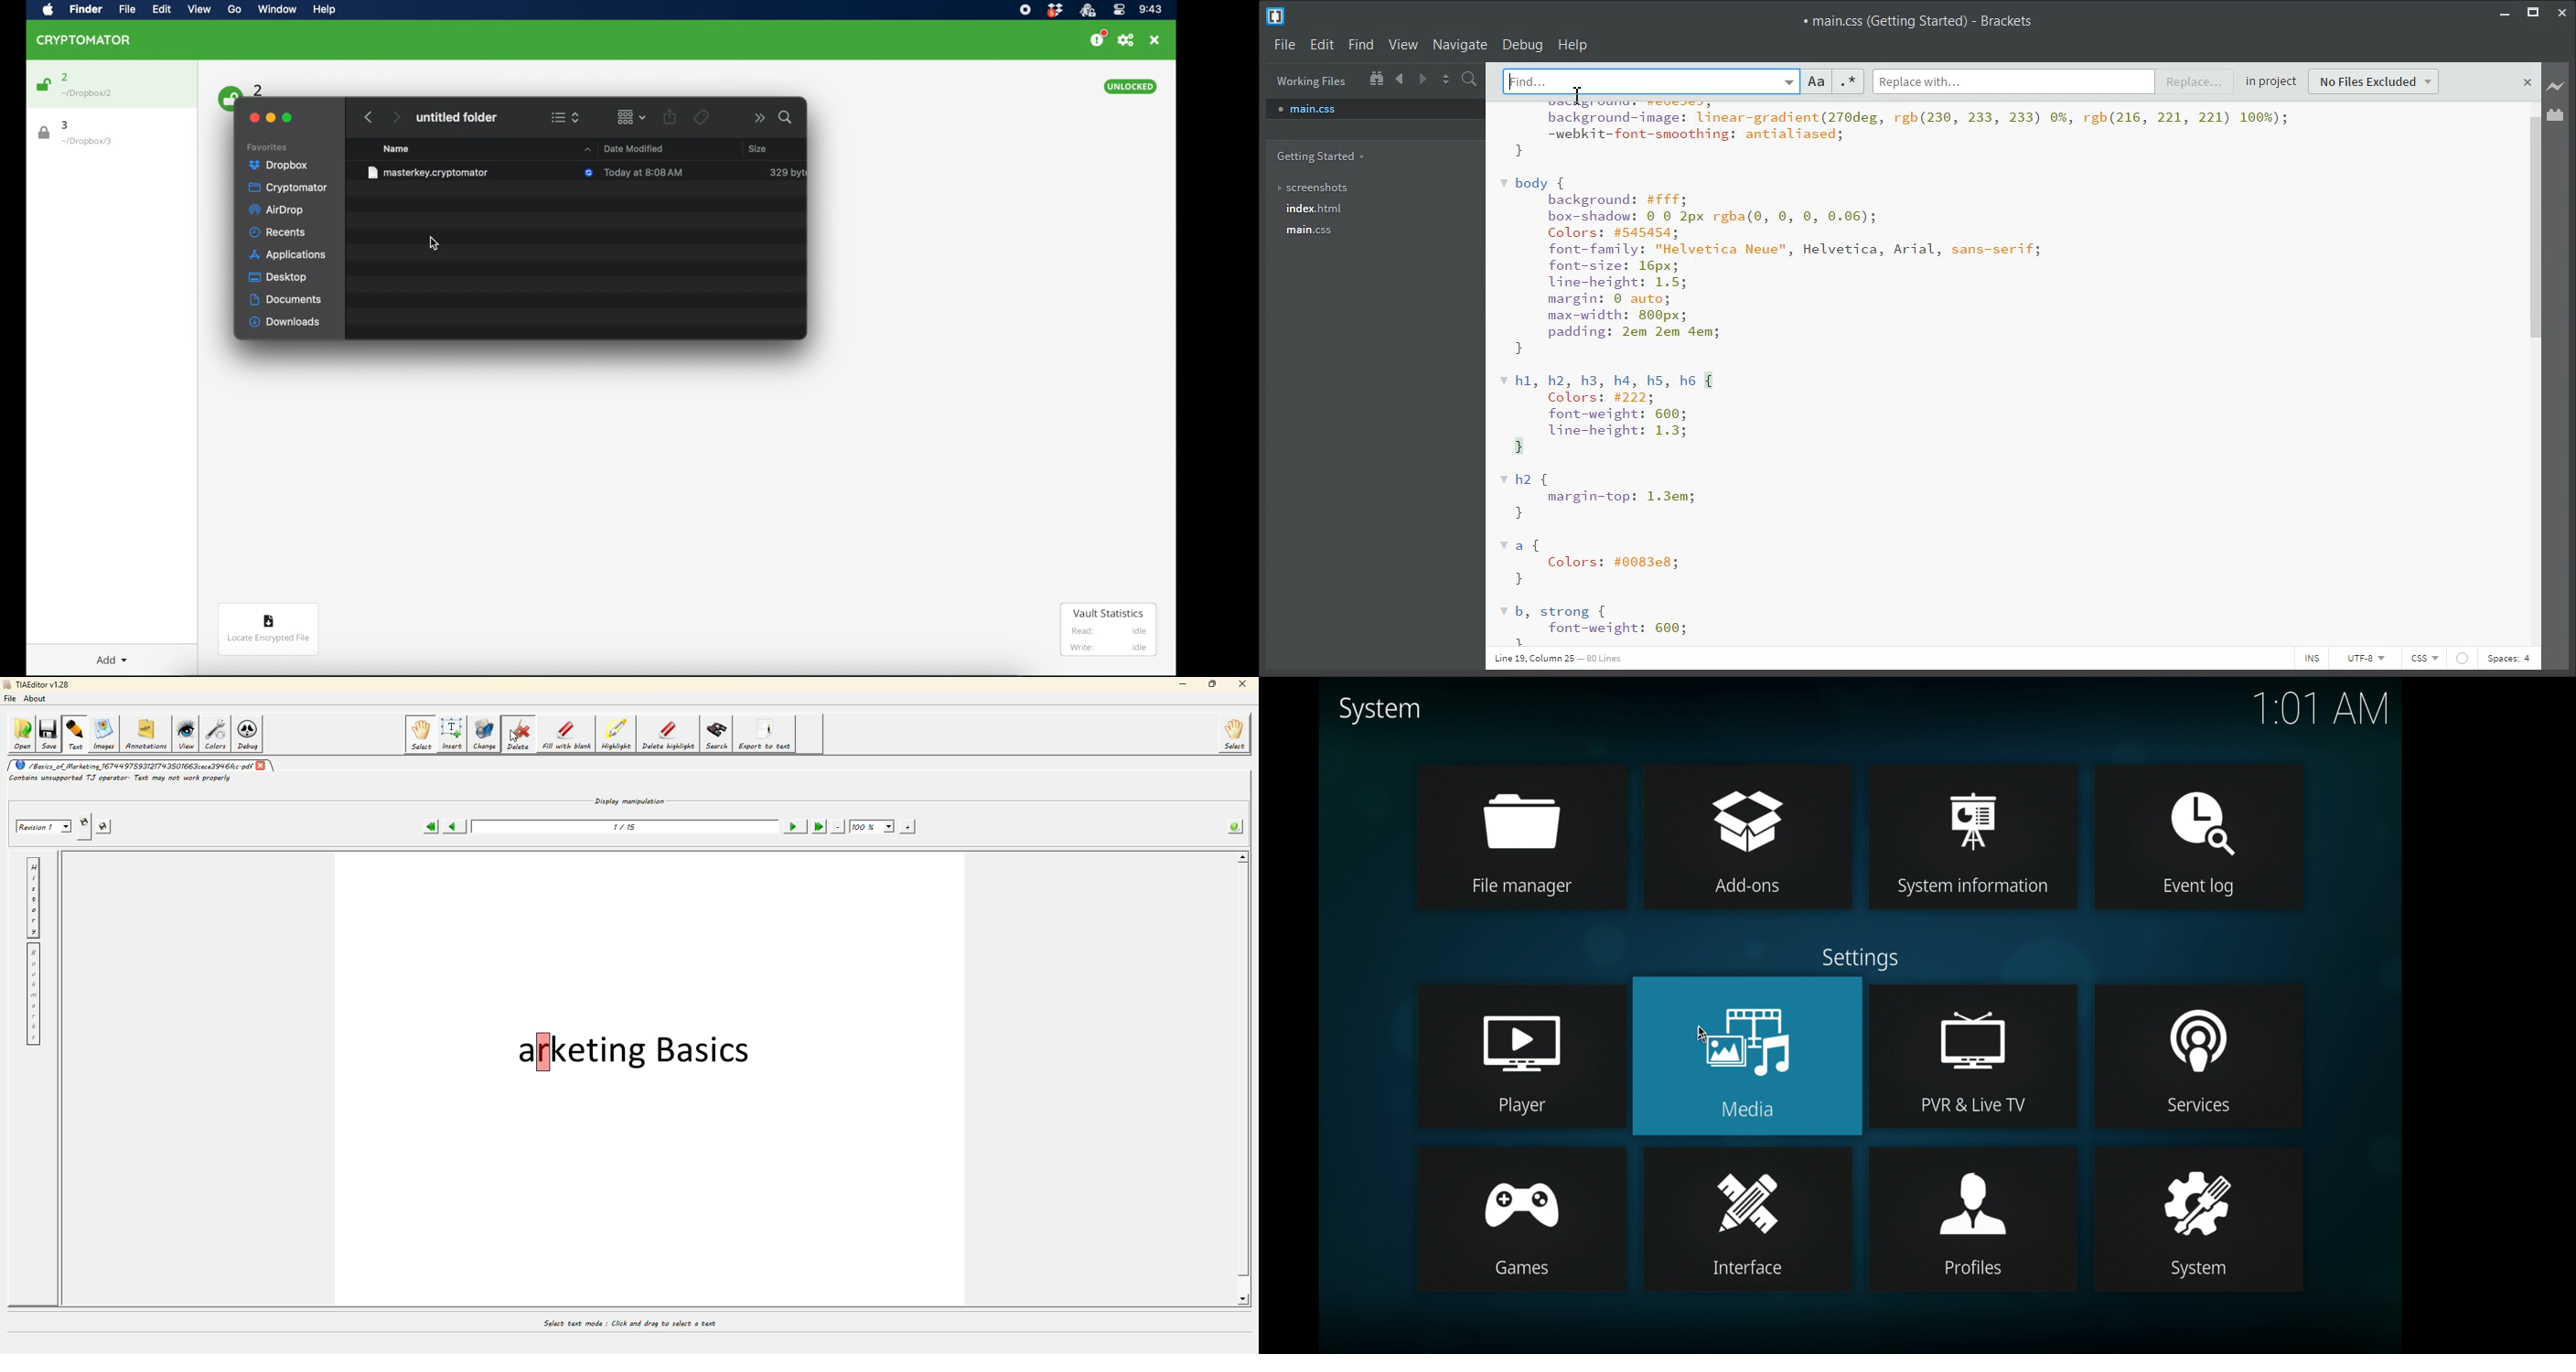 This screenshot has width=2576, height=1372. Describe the element at coordinates (2528, 82) in the screenshot. I see `close` at that location.